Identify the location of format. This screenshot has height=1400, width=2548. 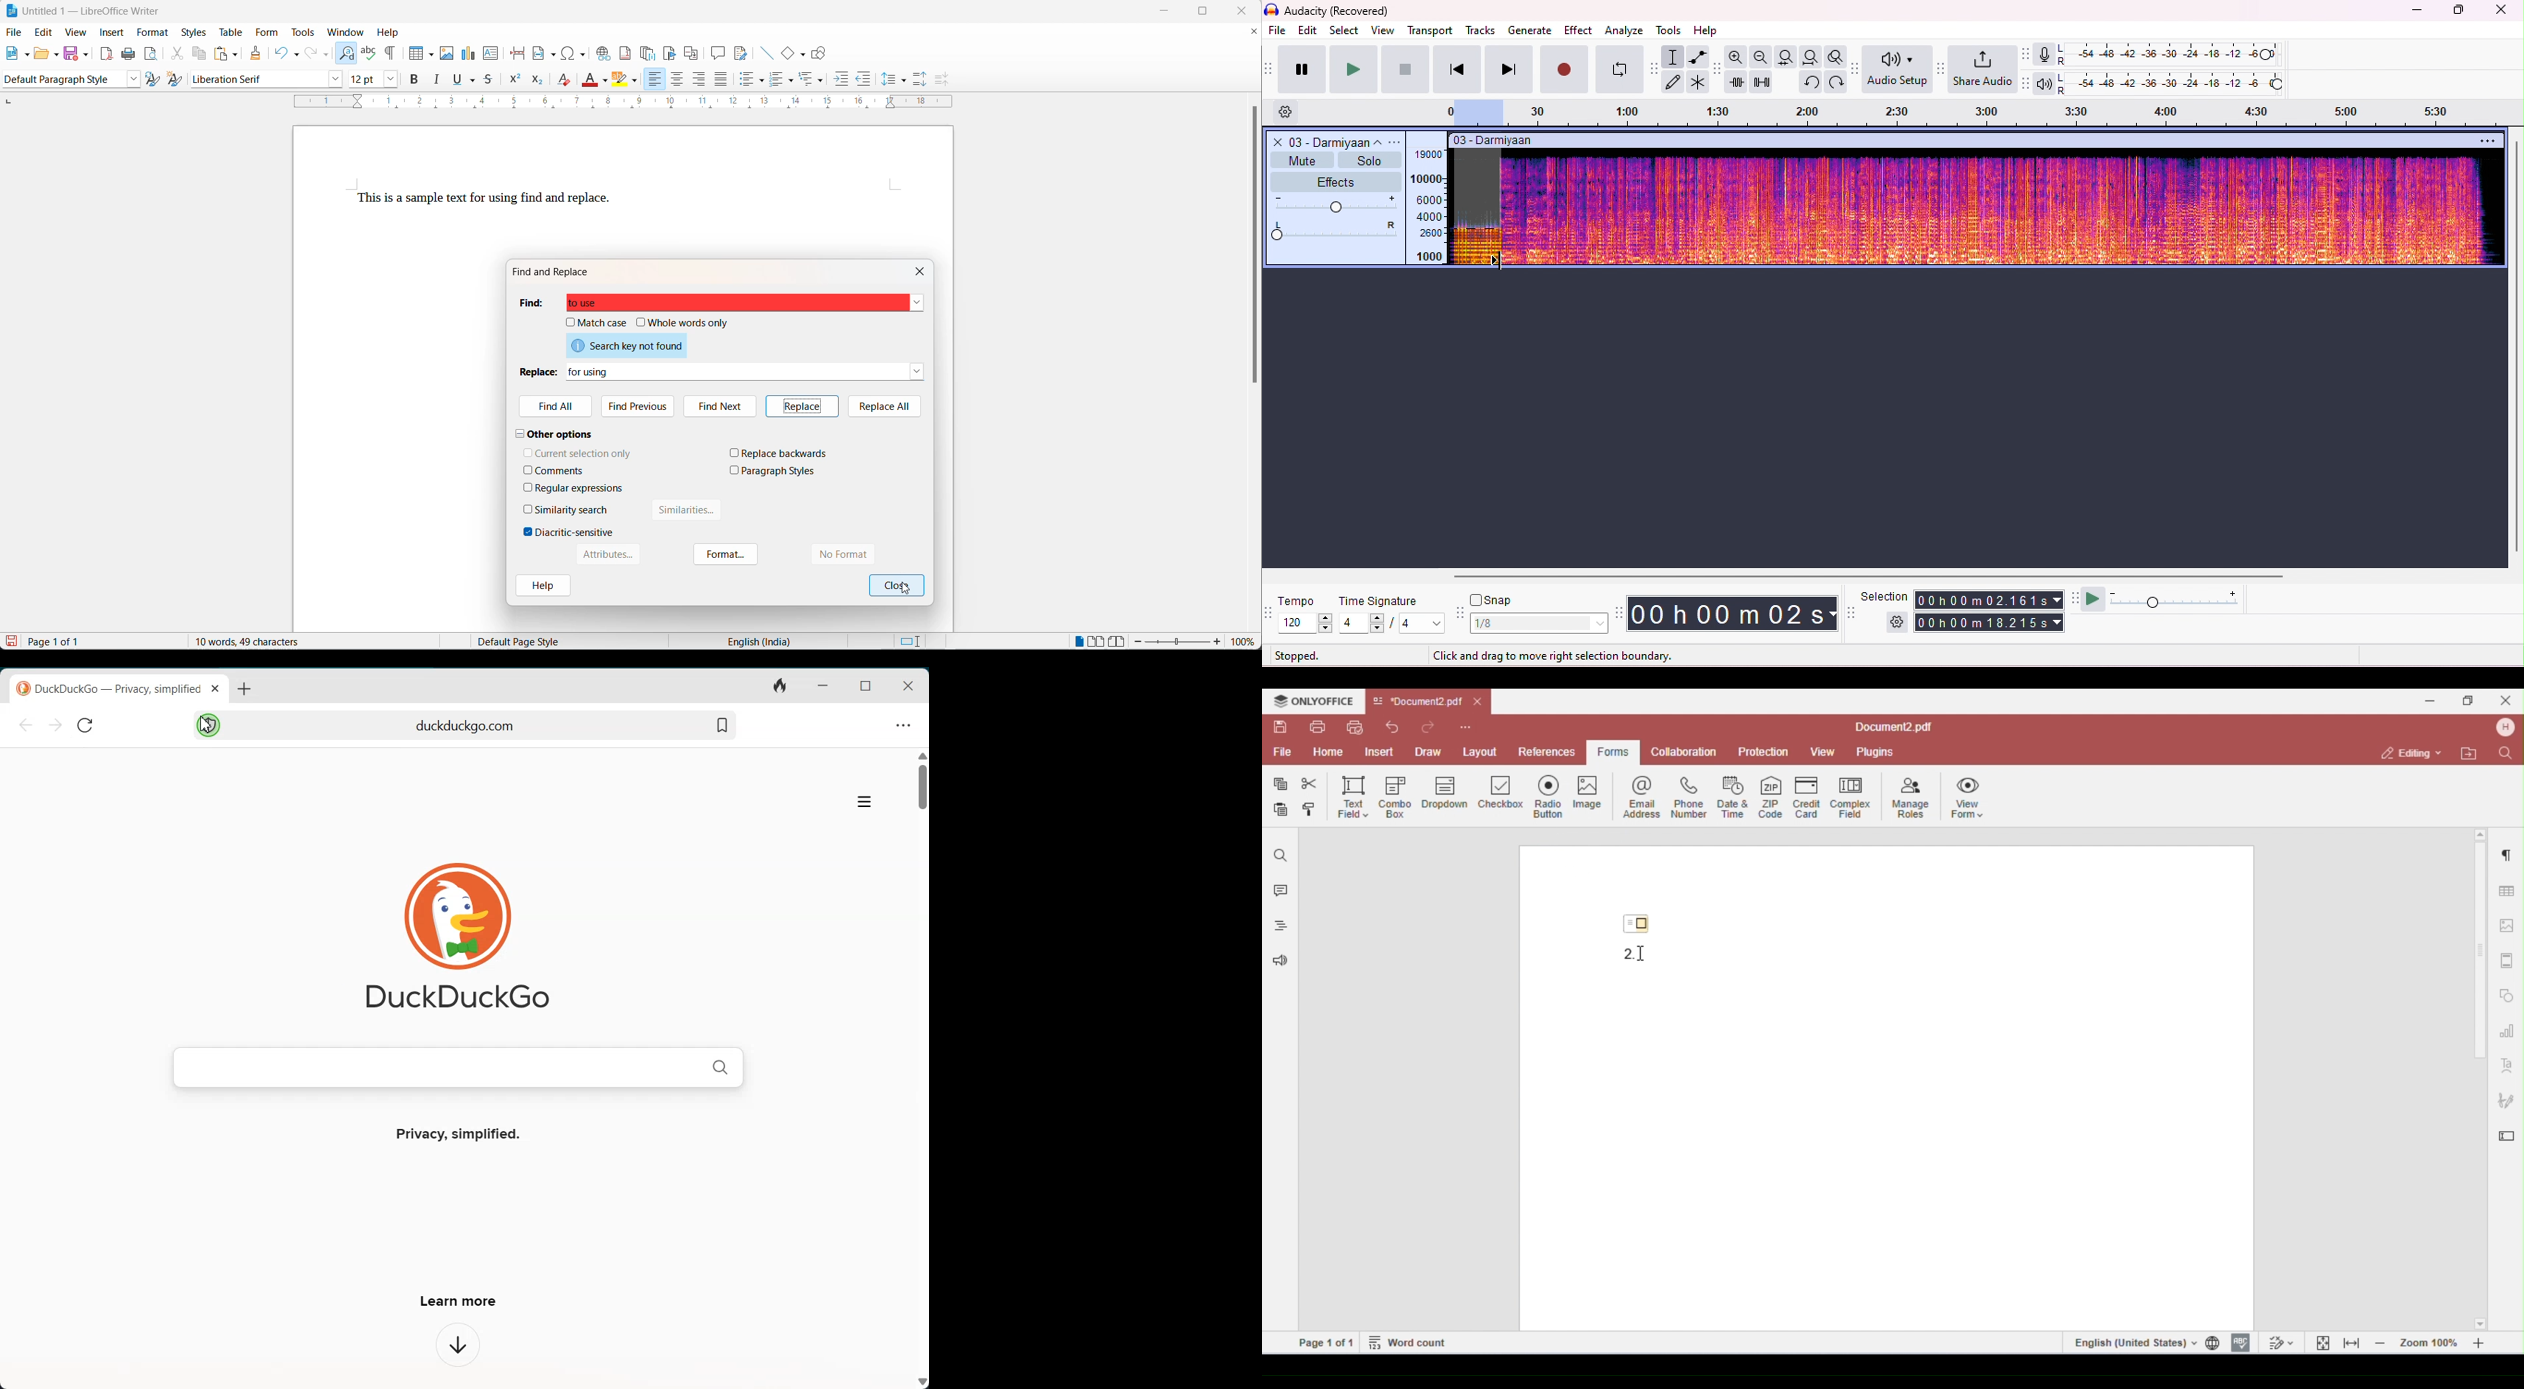
(154, 33).